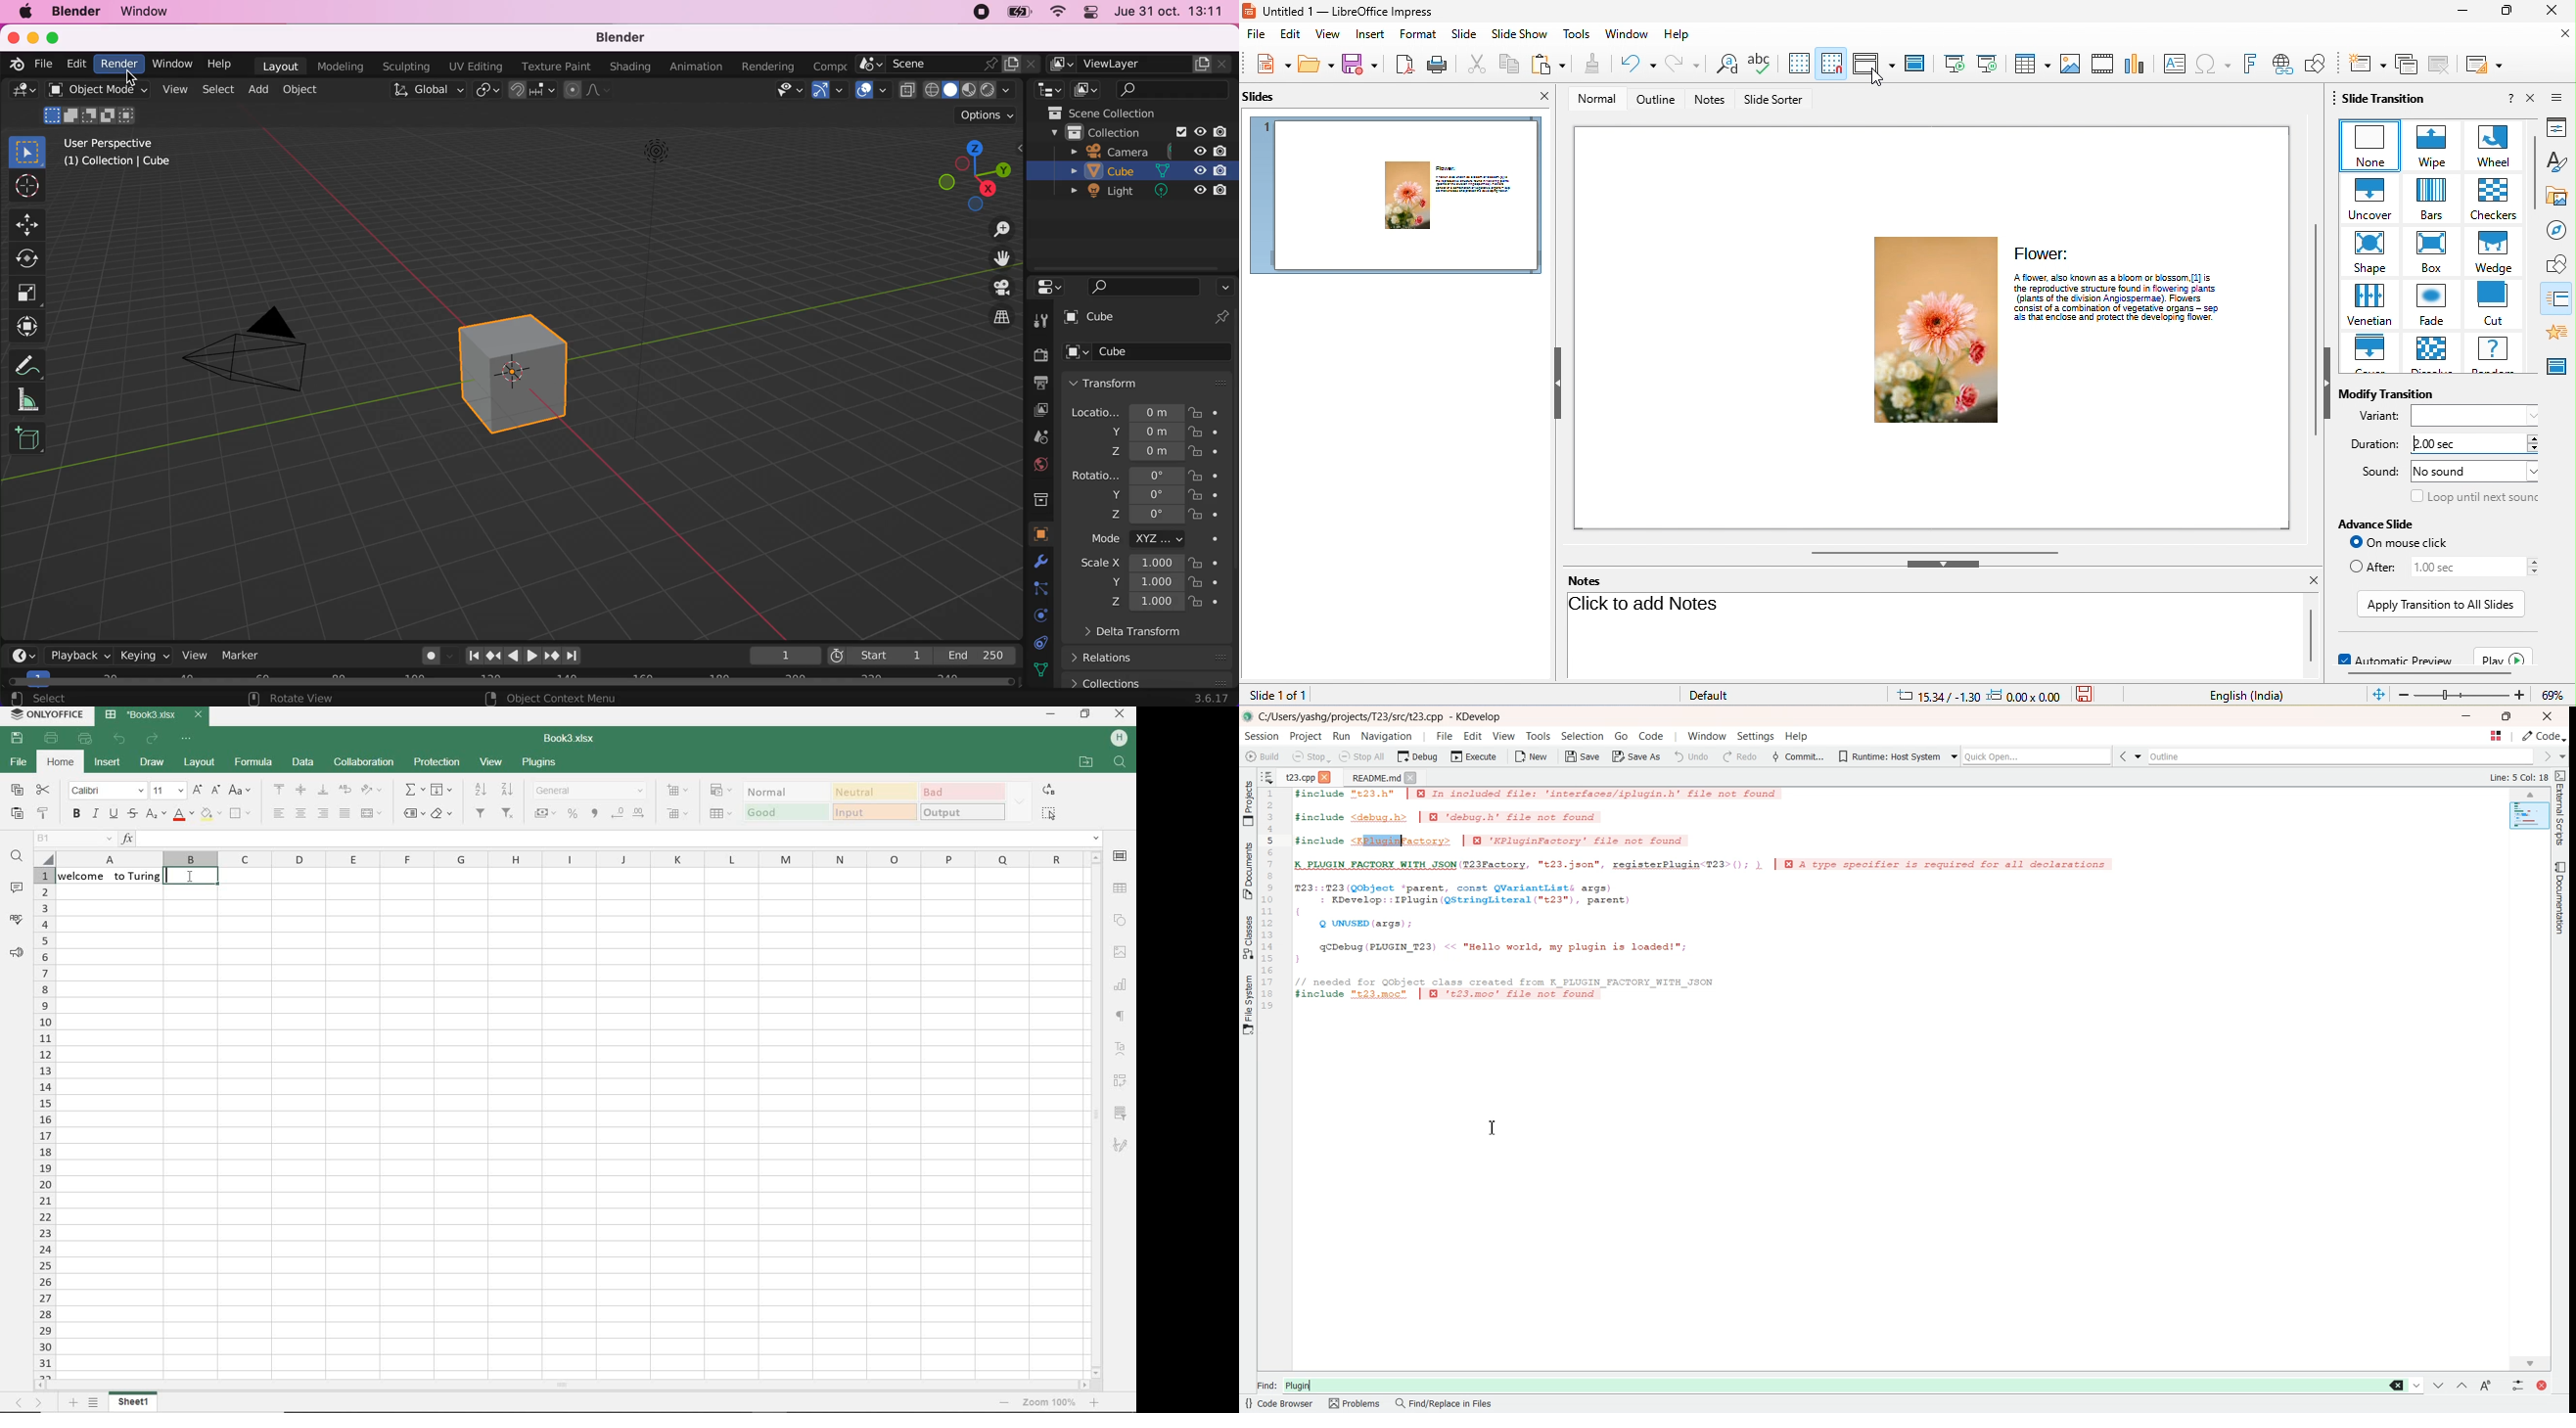 The image size is (2576, 1428). Describe the element at coordinates (1207, 474) in the screenshot. I see `lock` at that location.